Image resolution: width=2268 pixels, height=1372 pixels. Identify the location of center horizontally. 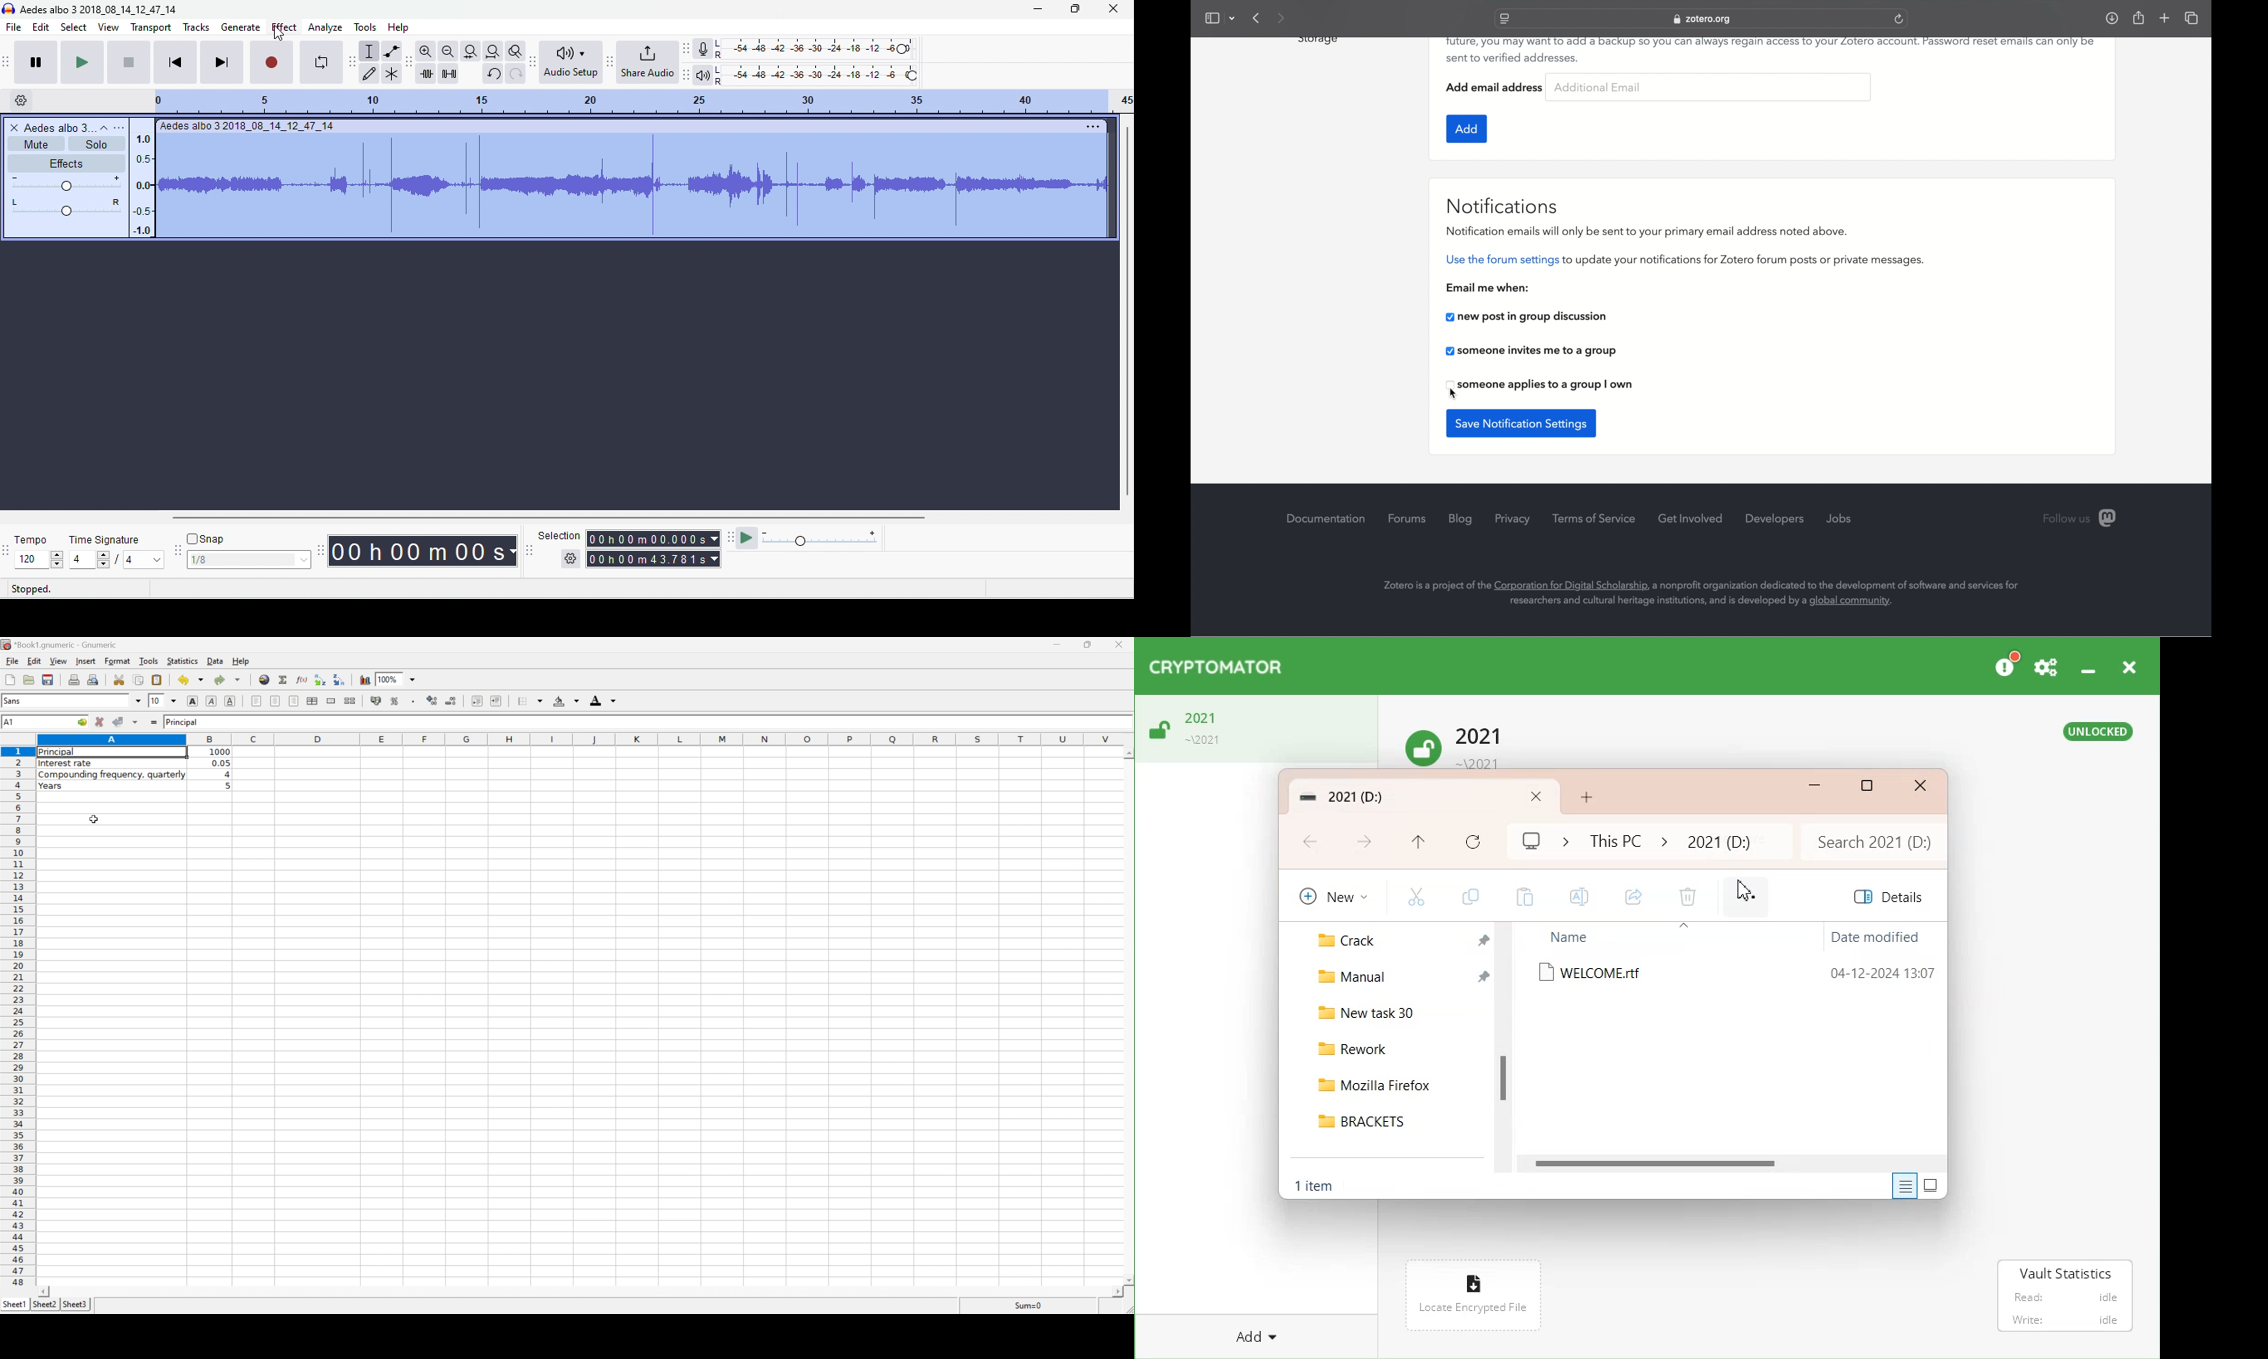
(274, 700).